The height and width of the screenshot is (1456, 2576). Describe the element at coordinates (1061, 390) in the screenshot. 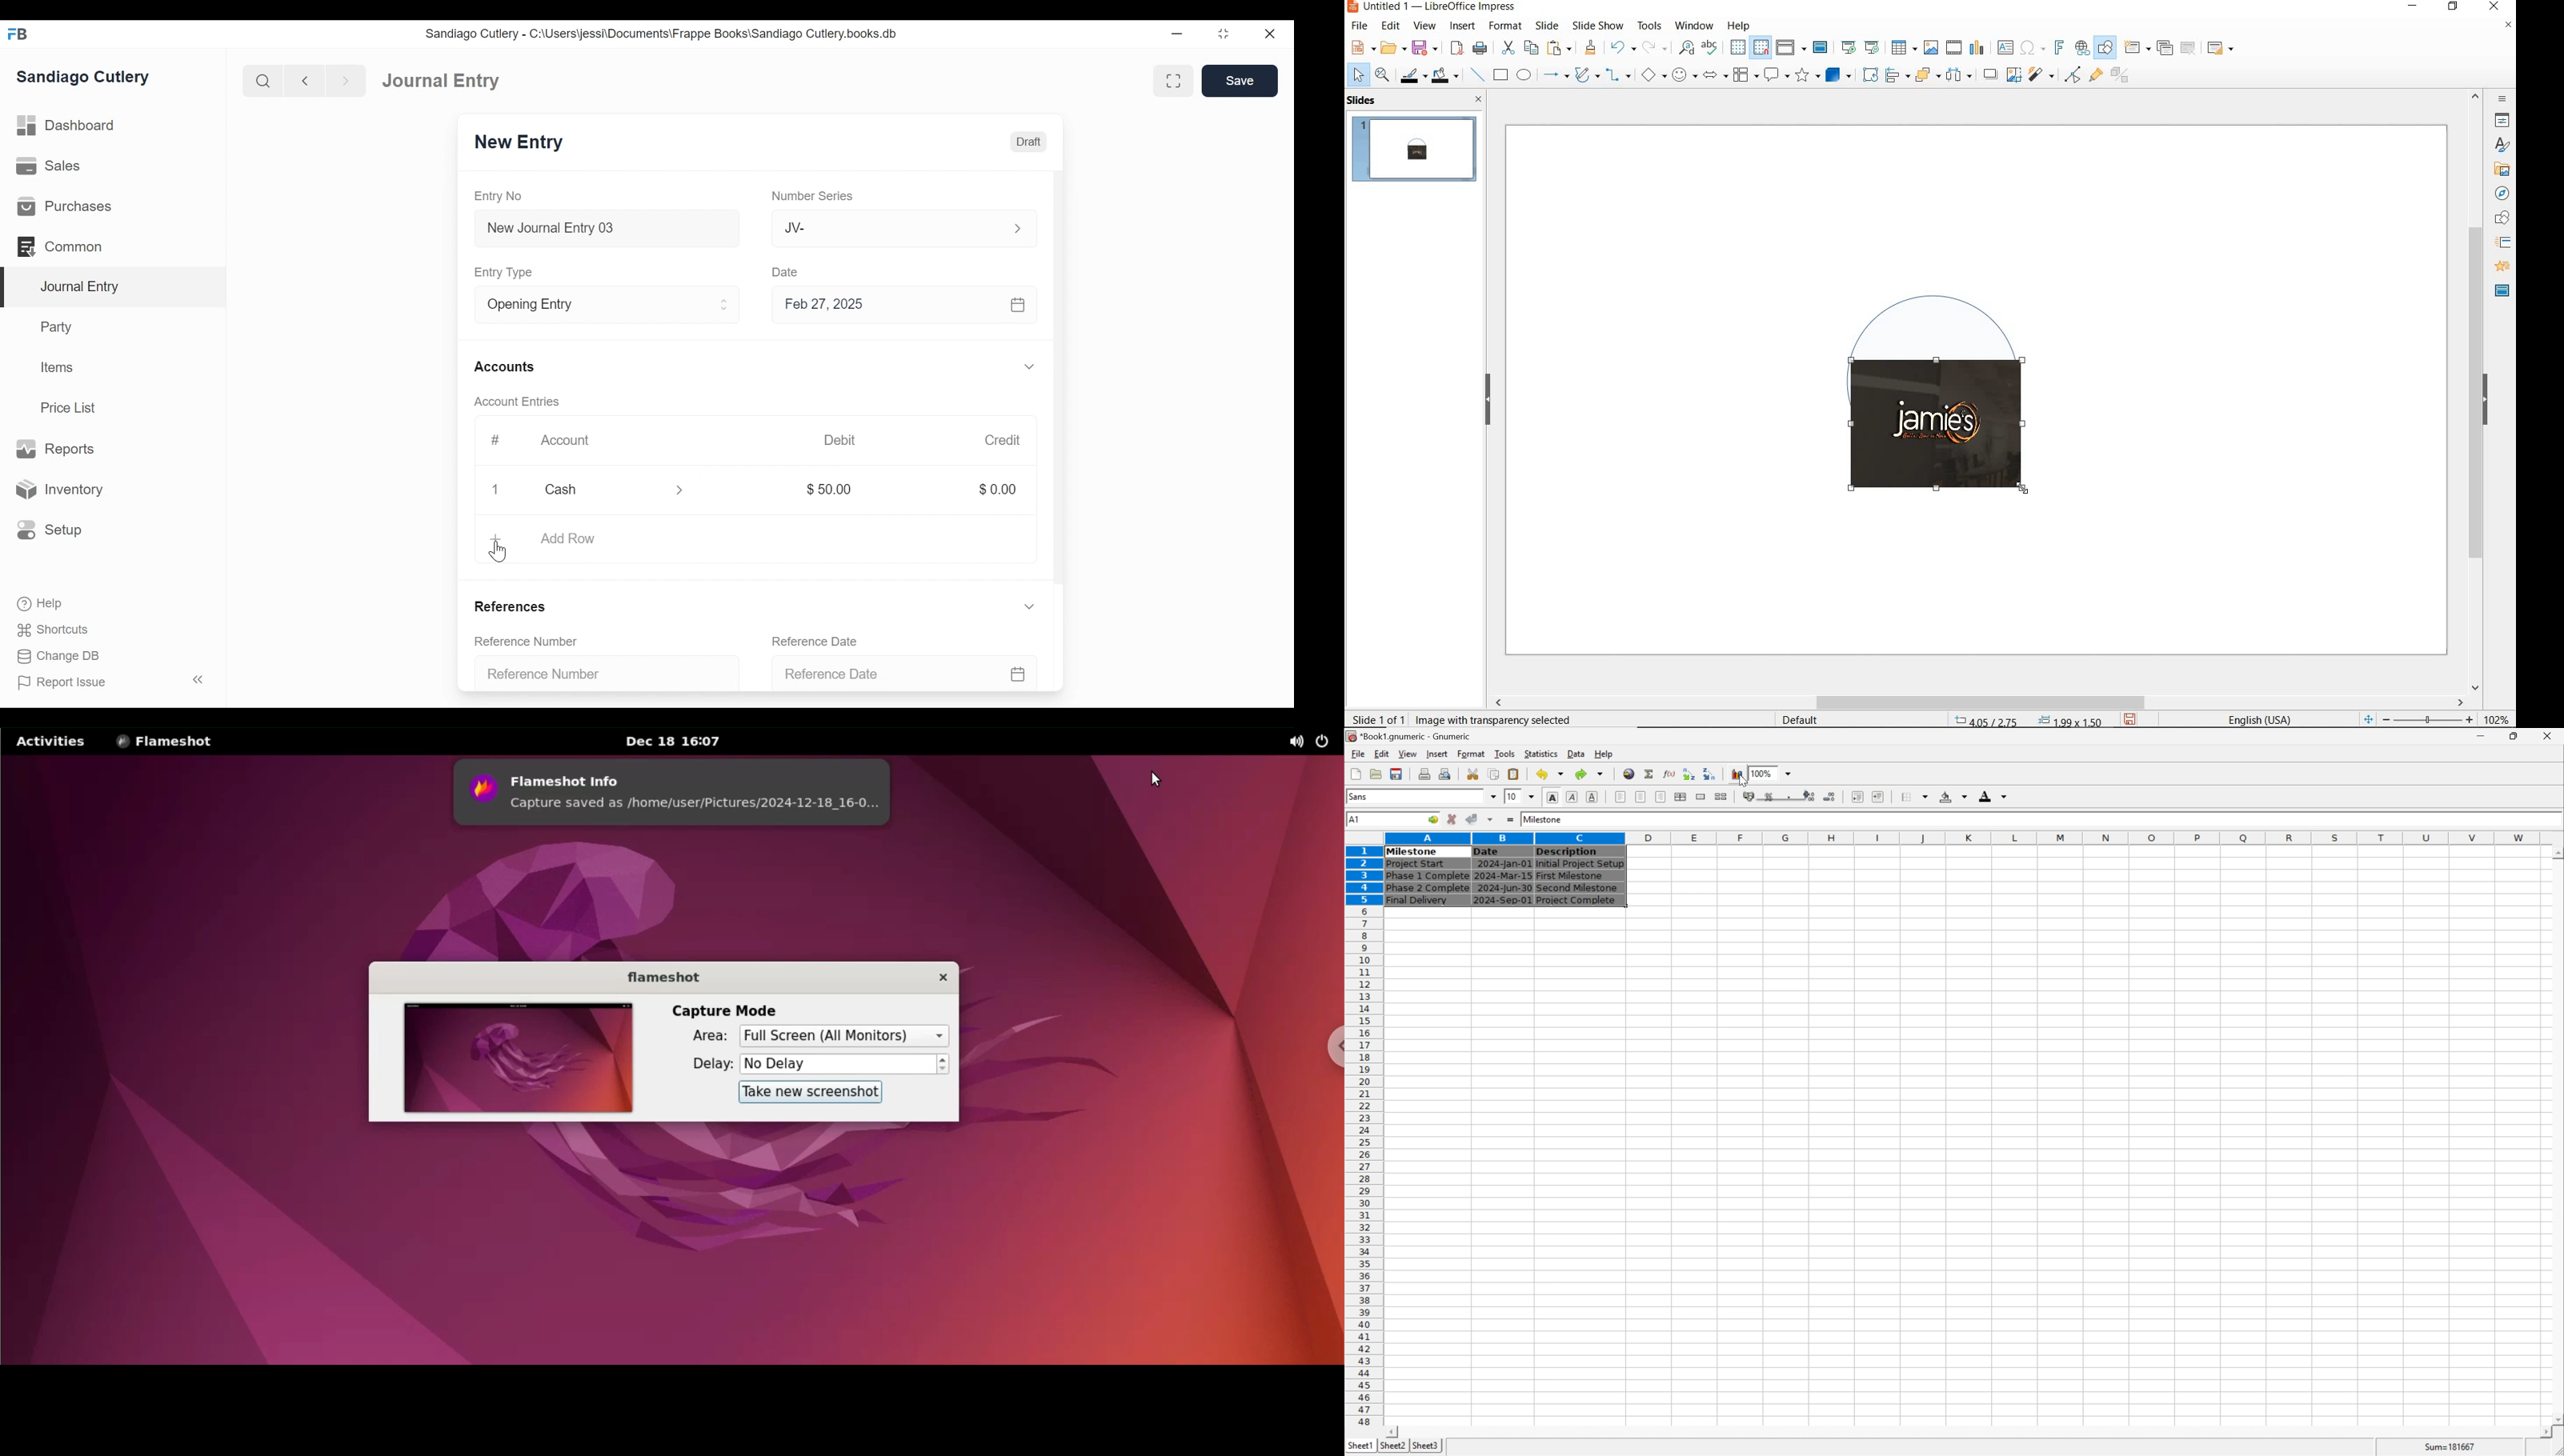

I see `Vertical Scroll bar` at that location.